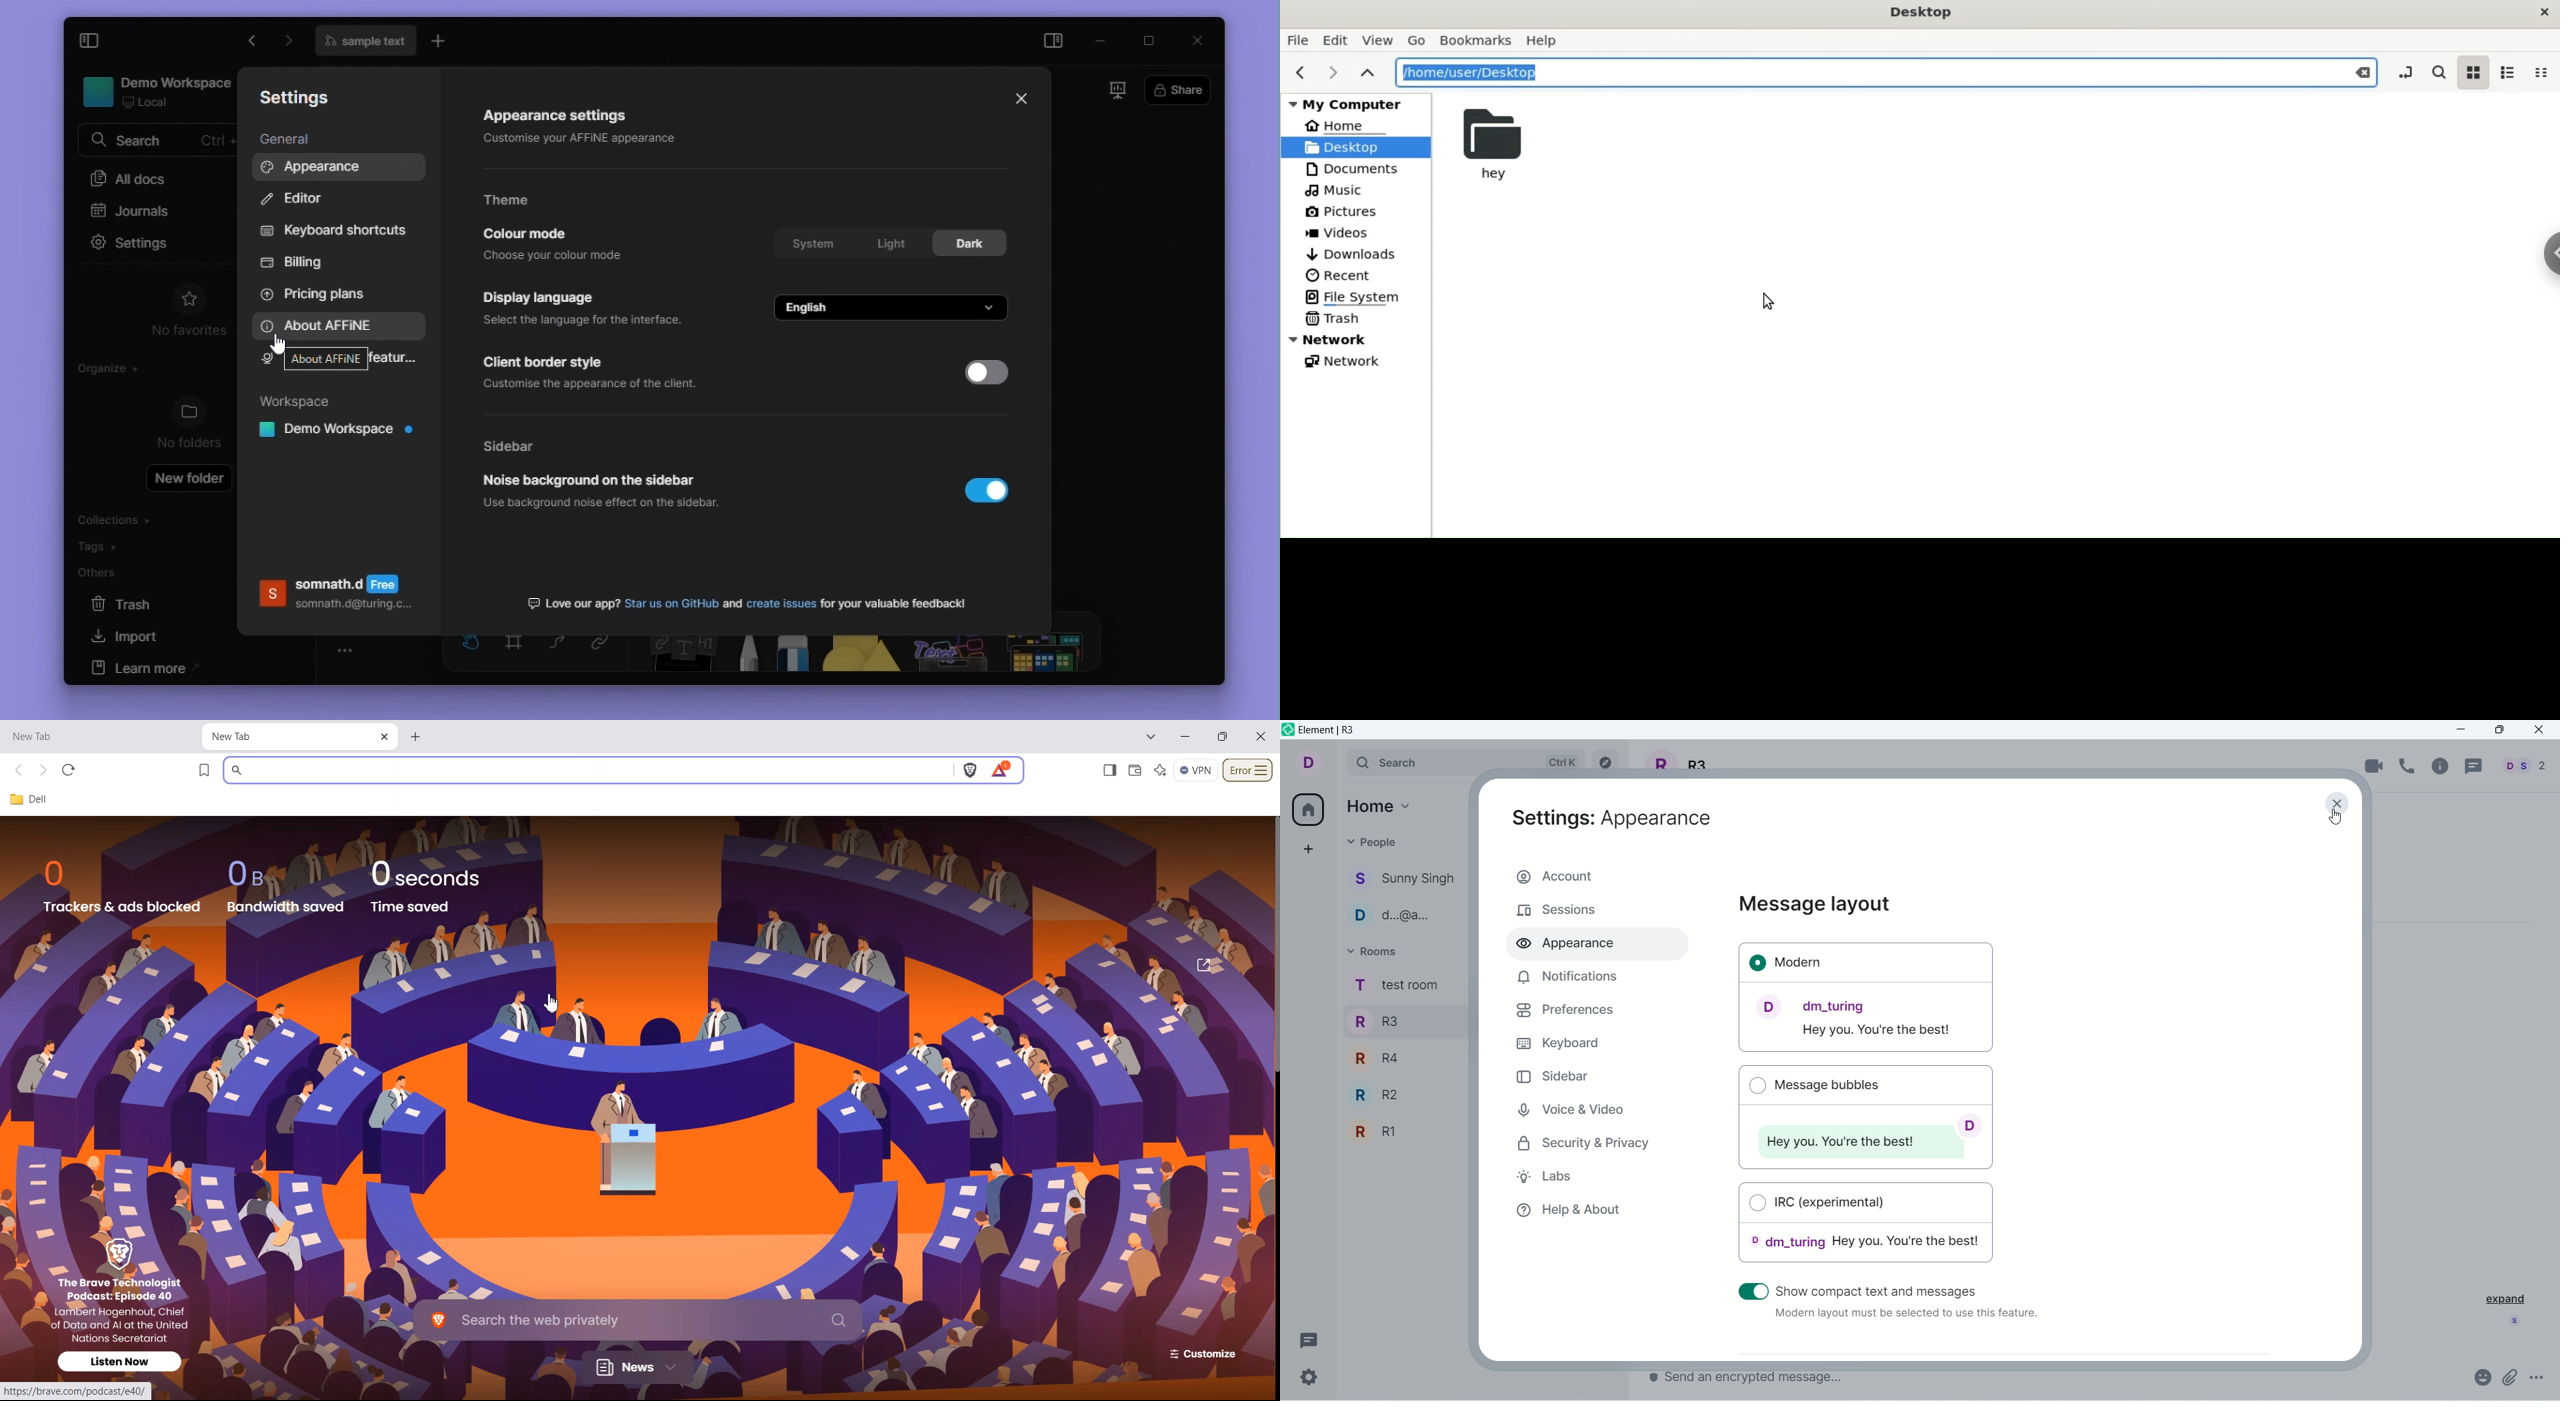  What do you see at coordinates (274, 346) in the screenshot?
I see `cursor` at bounding box center [274, 346].